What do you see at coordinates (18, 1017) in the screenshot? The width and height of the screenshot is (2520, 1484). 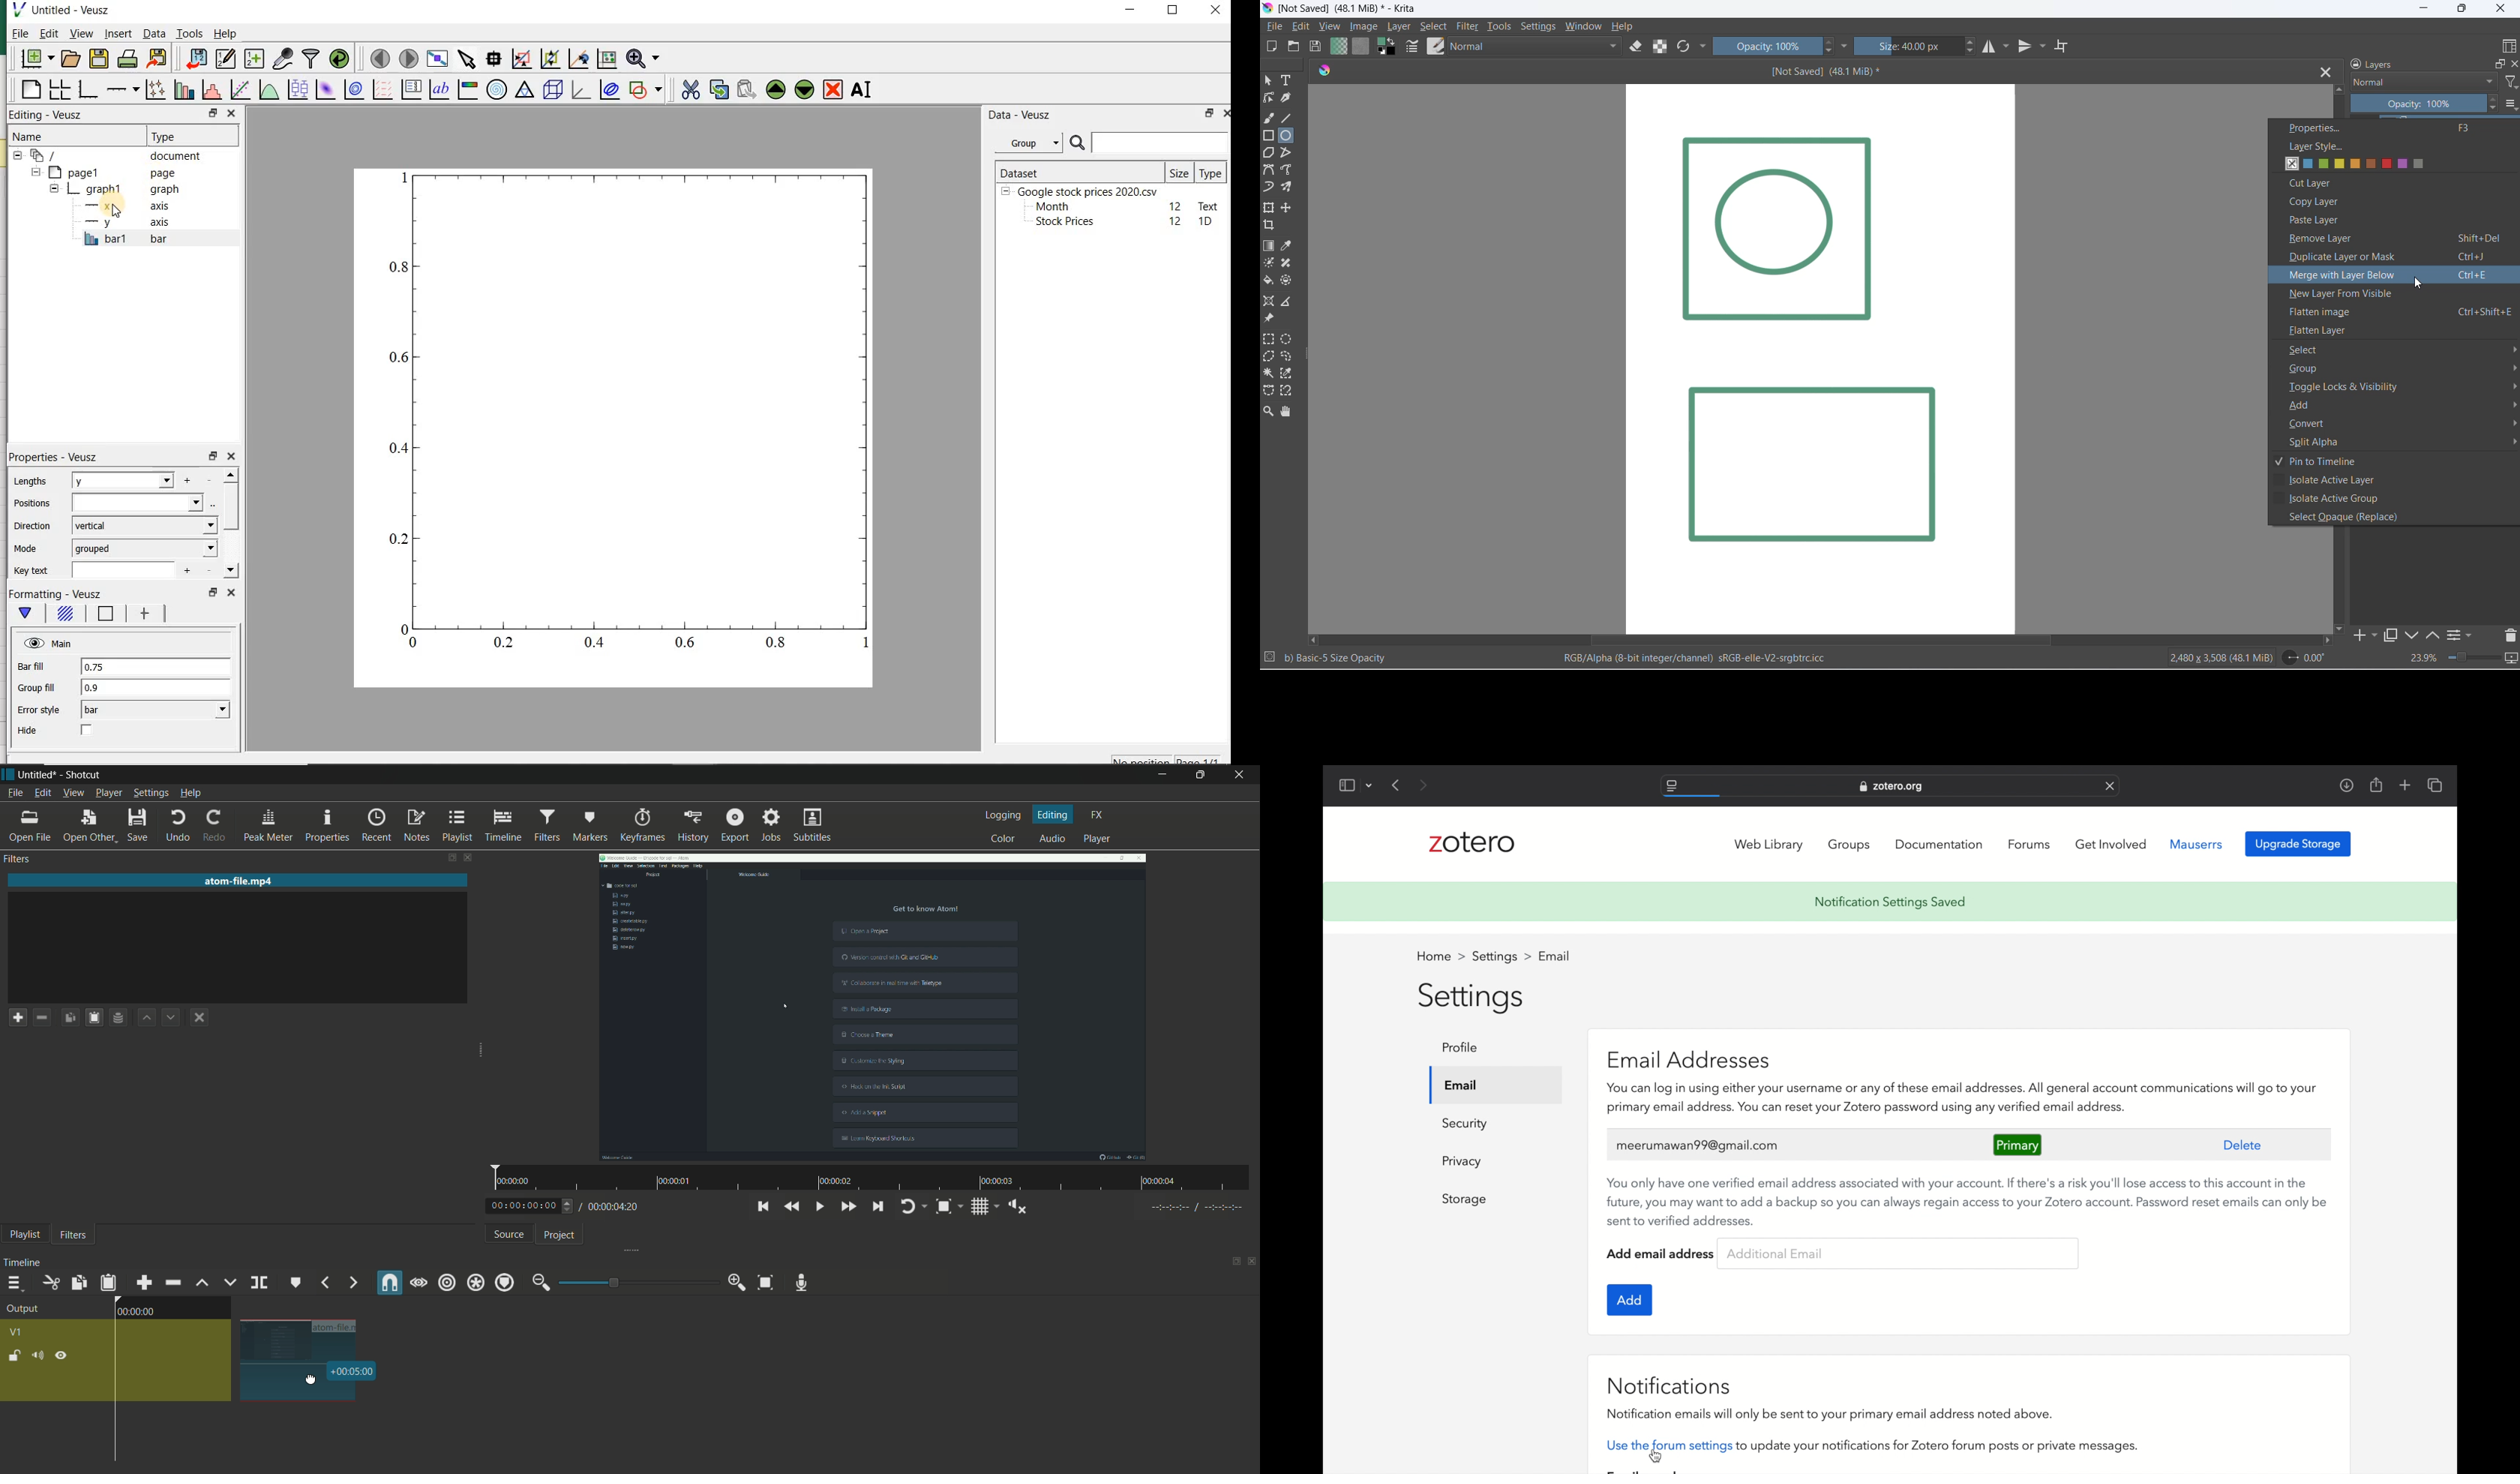 I see `add a filter` at bounding box center [18, 1017].